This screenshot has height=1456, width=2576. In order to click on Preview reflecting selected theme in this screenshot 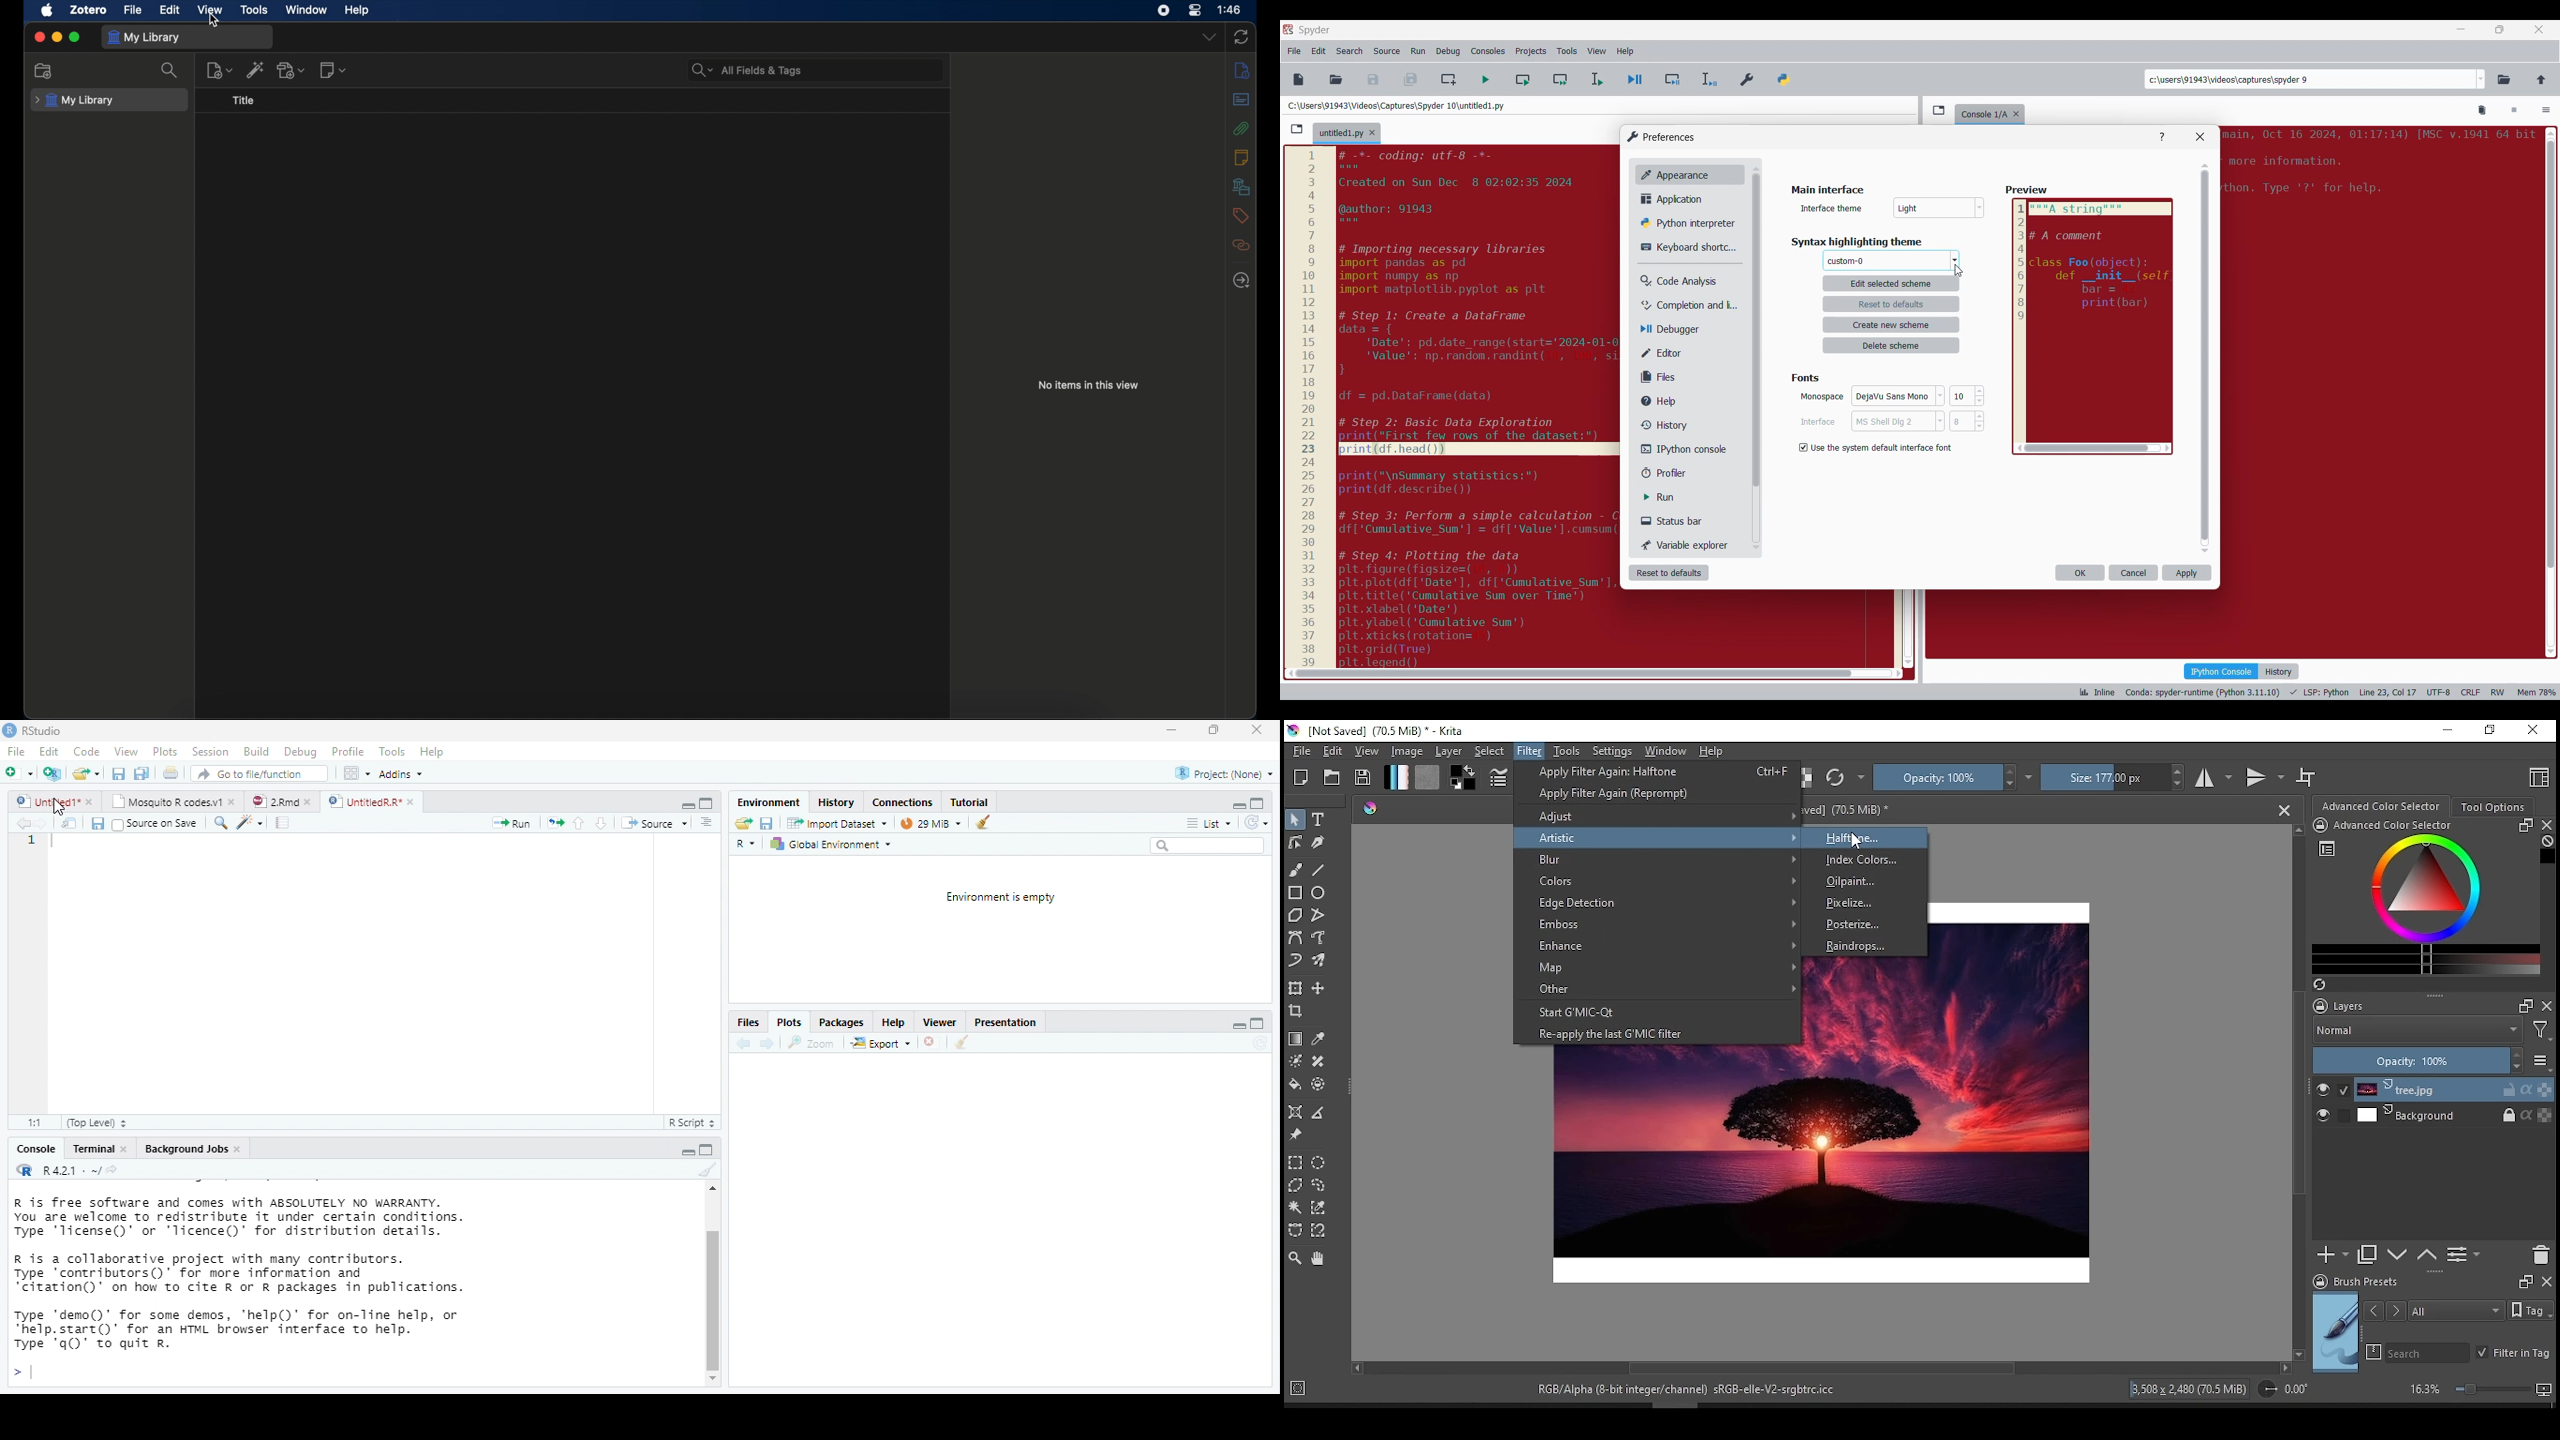, I will do `click(2093, 327)`.